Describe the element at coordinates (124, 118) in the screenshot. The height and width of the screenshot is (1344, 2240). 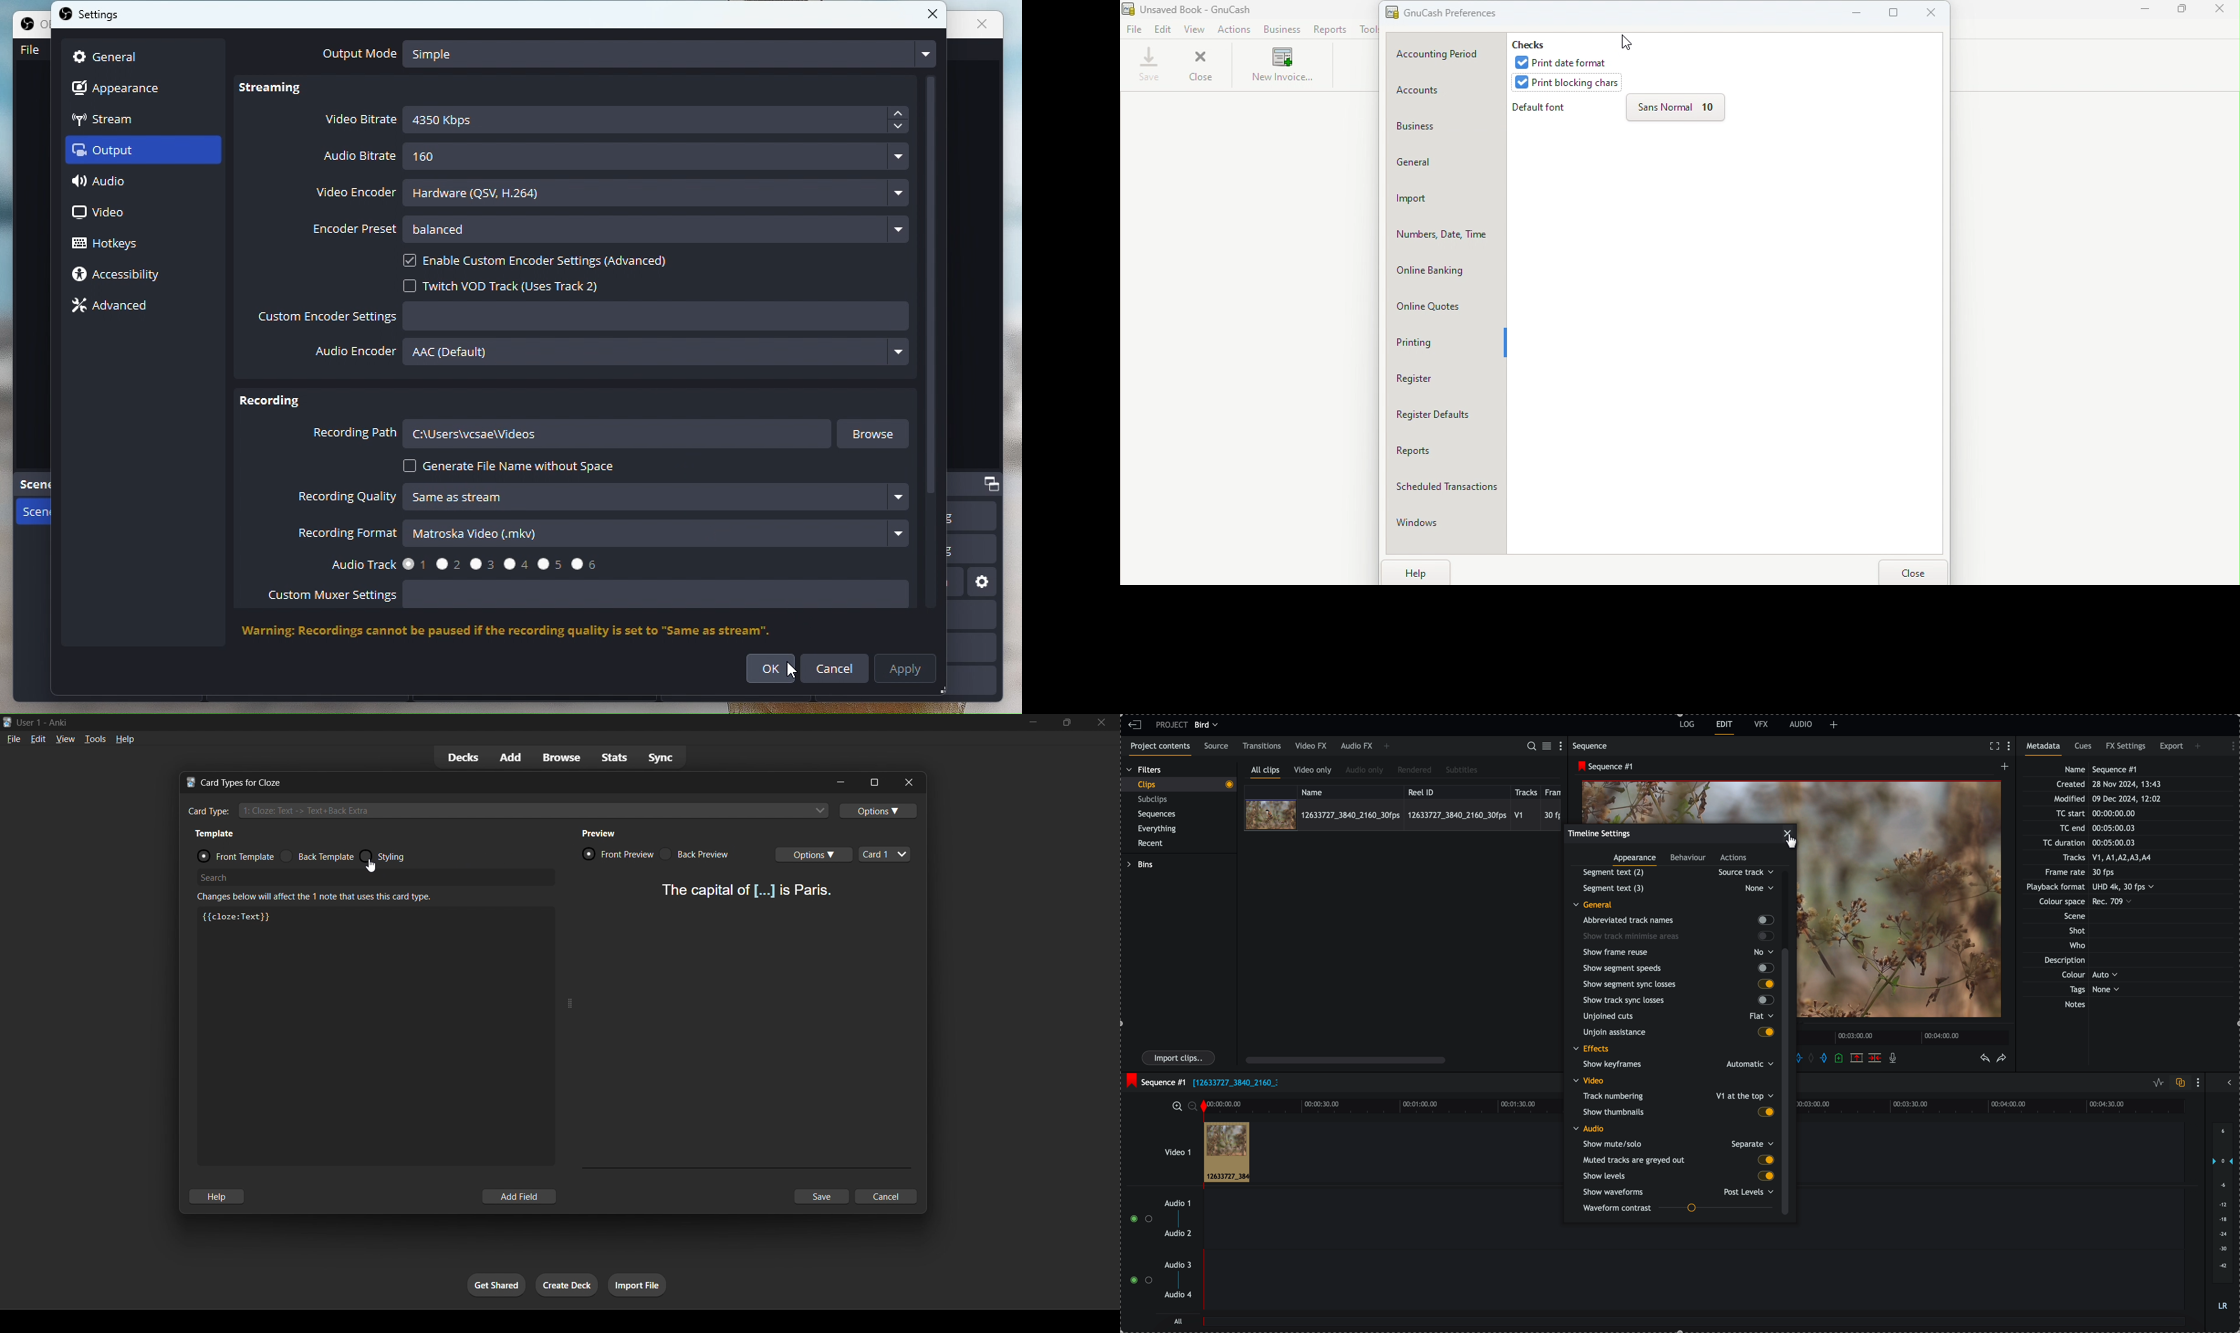
I see `Stream` at that location.